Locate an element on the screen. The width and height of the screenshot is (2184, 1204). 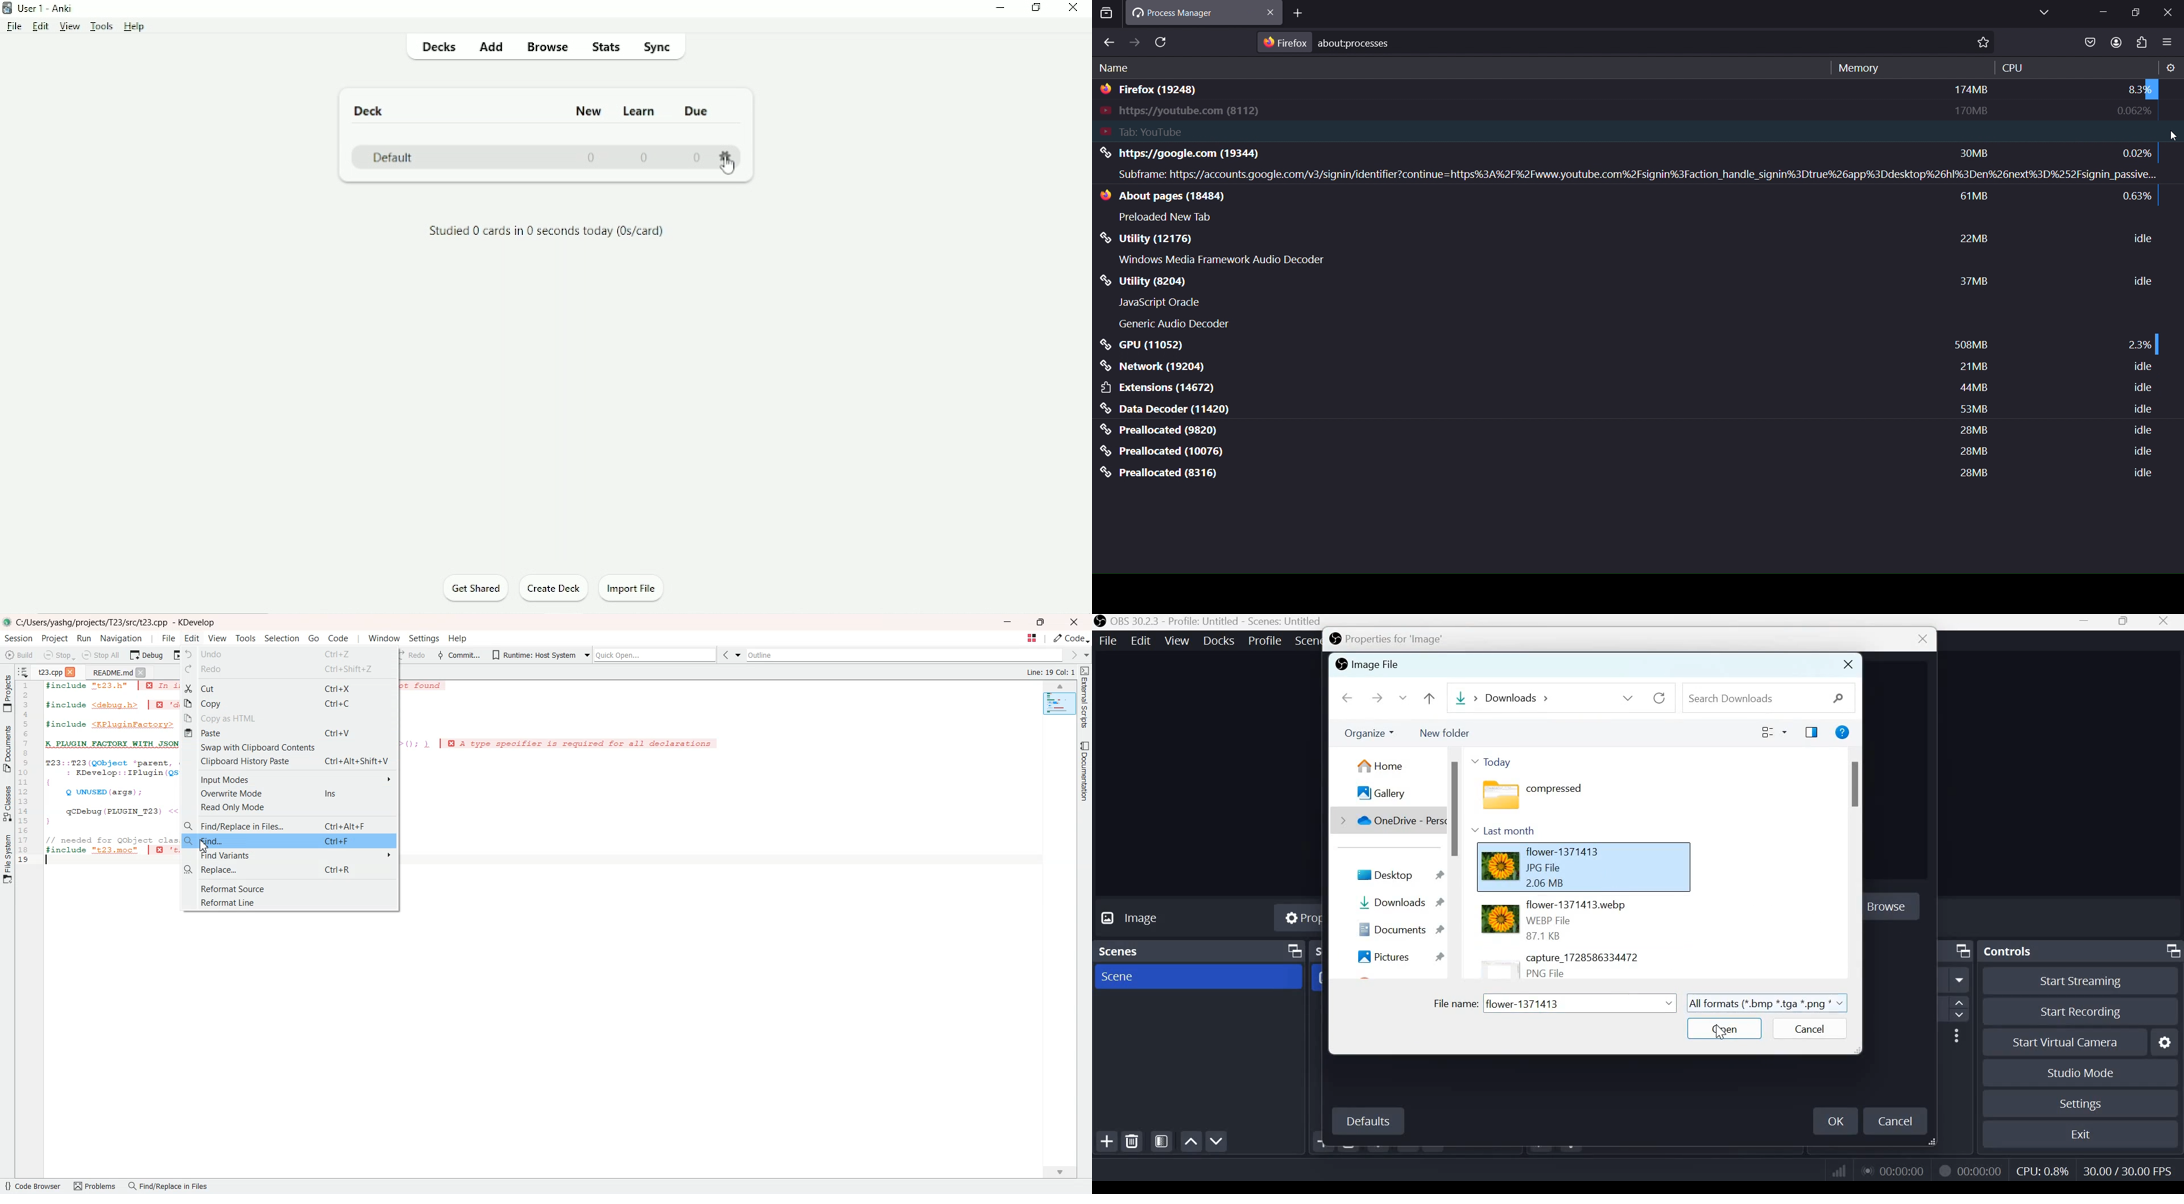
restore down is located at coordinates (2137, 13).